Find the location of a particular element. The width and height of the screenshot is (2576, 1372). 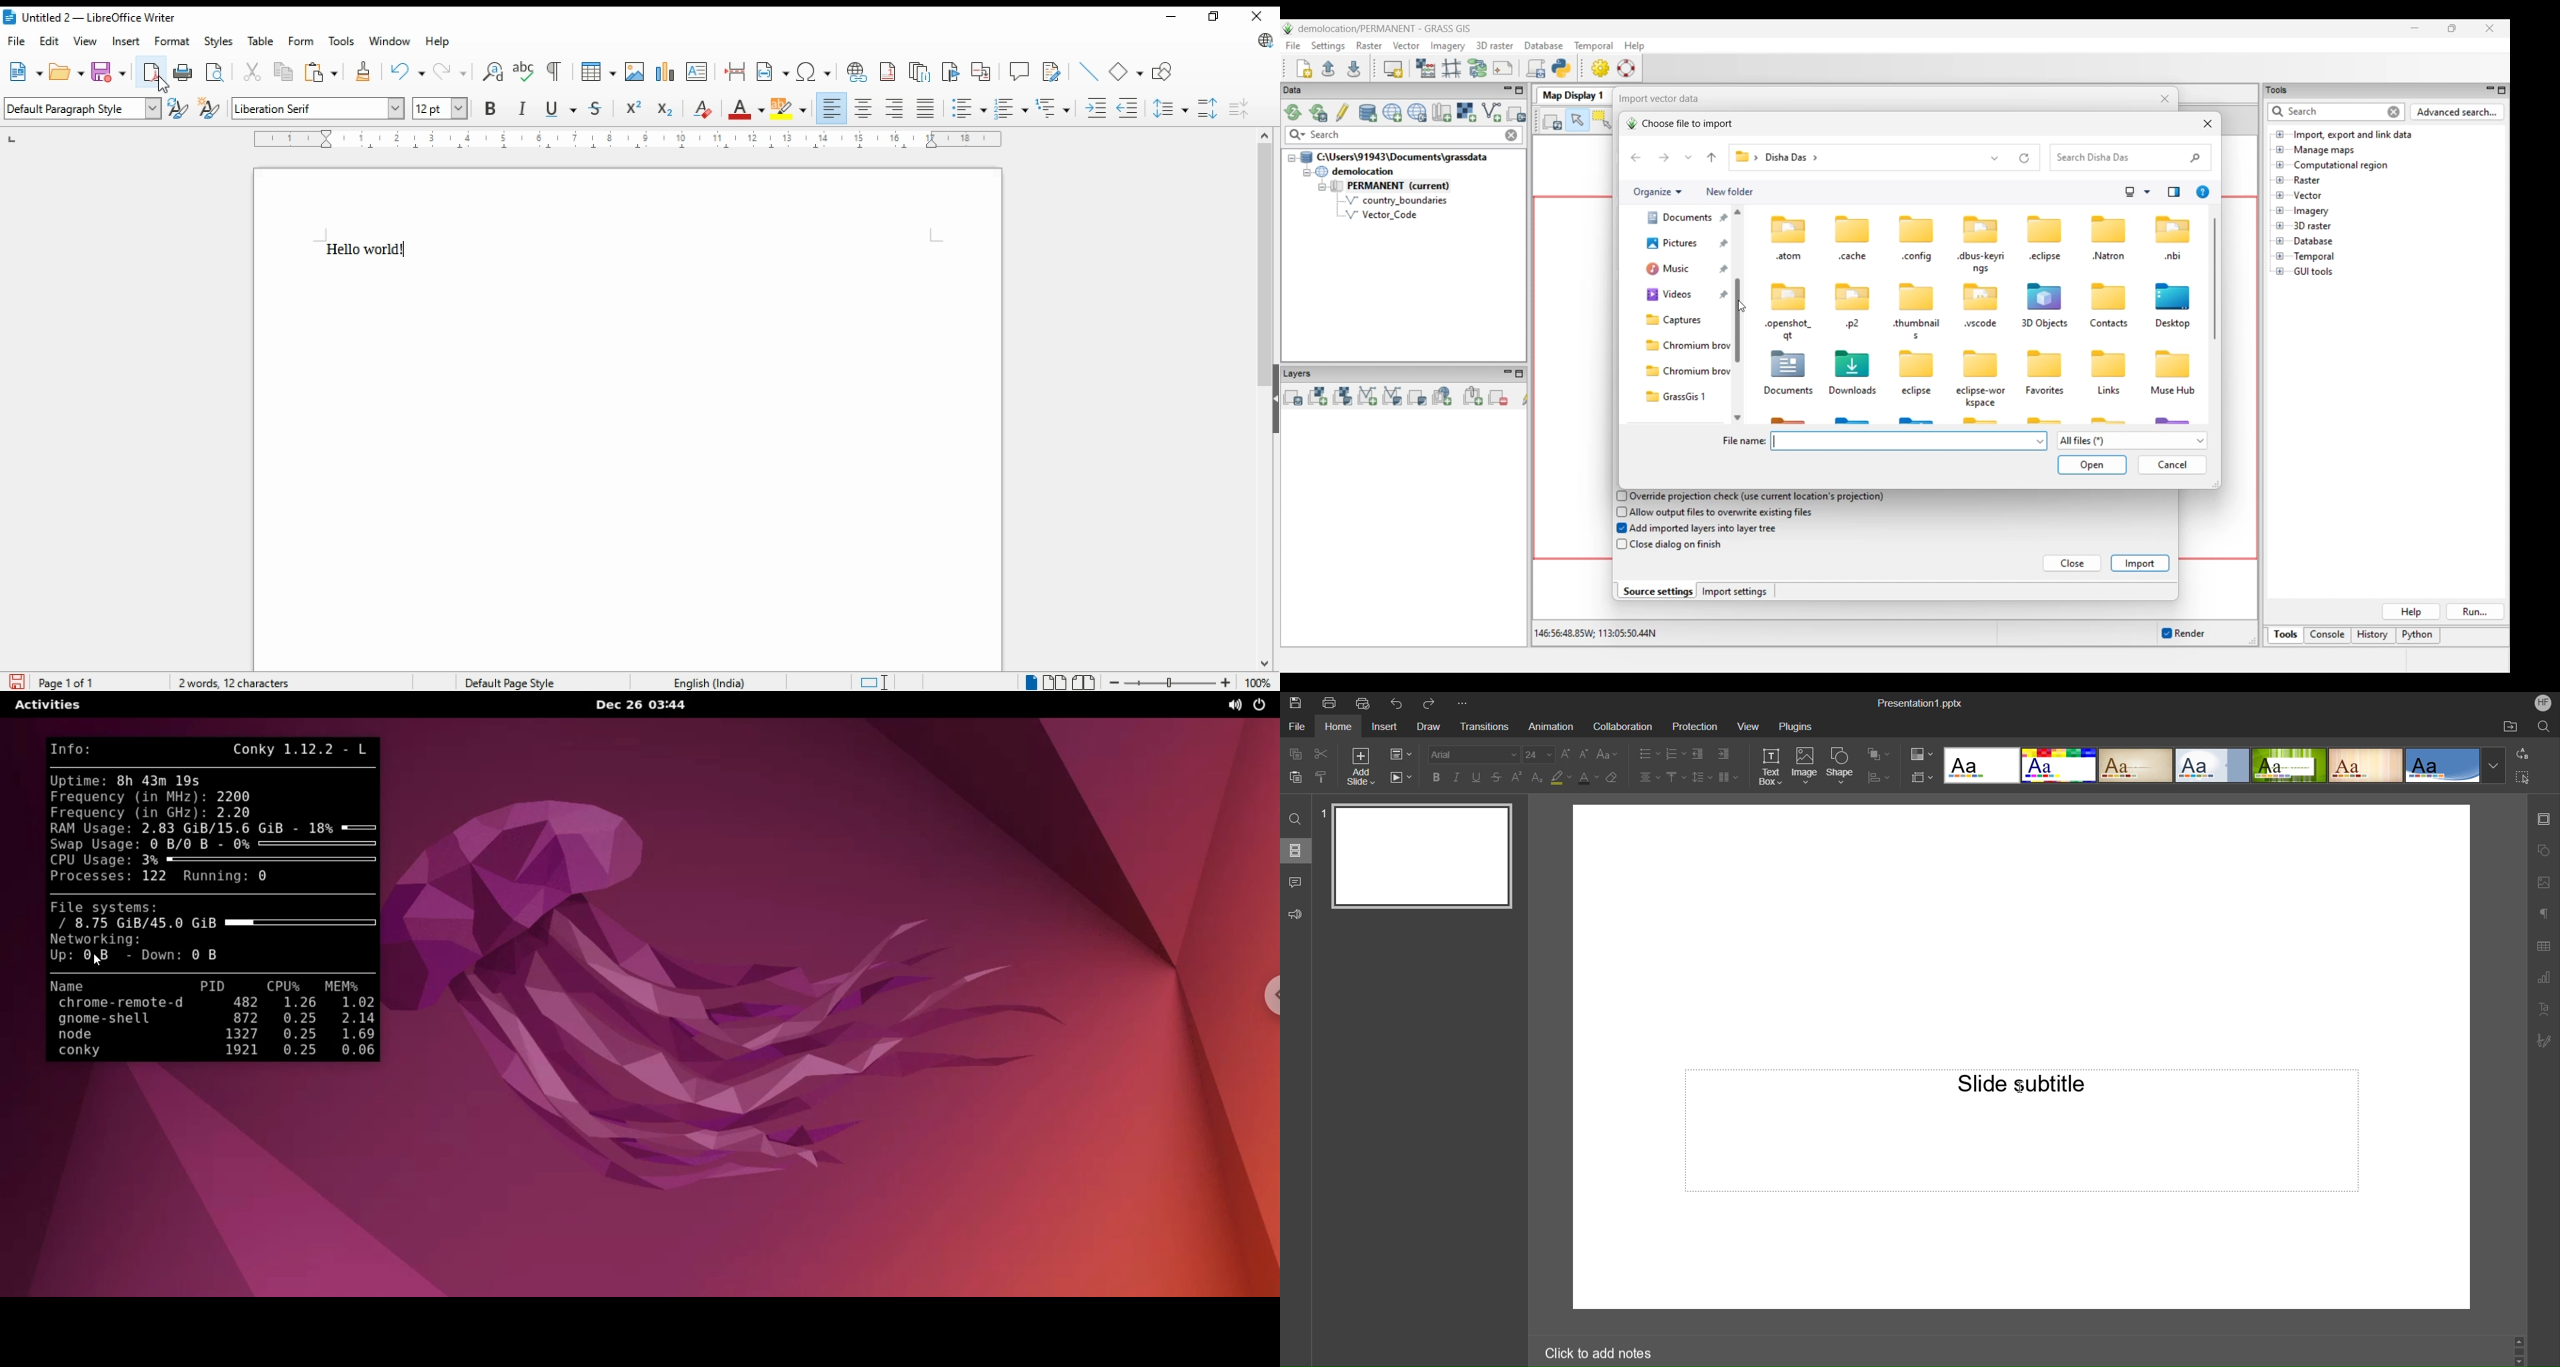

Slide Settings is located at coordinates (2543, 820).